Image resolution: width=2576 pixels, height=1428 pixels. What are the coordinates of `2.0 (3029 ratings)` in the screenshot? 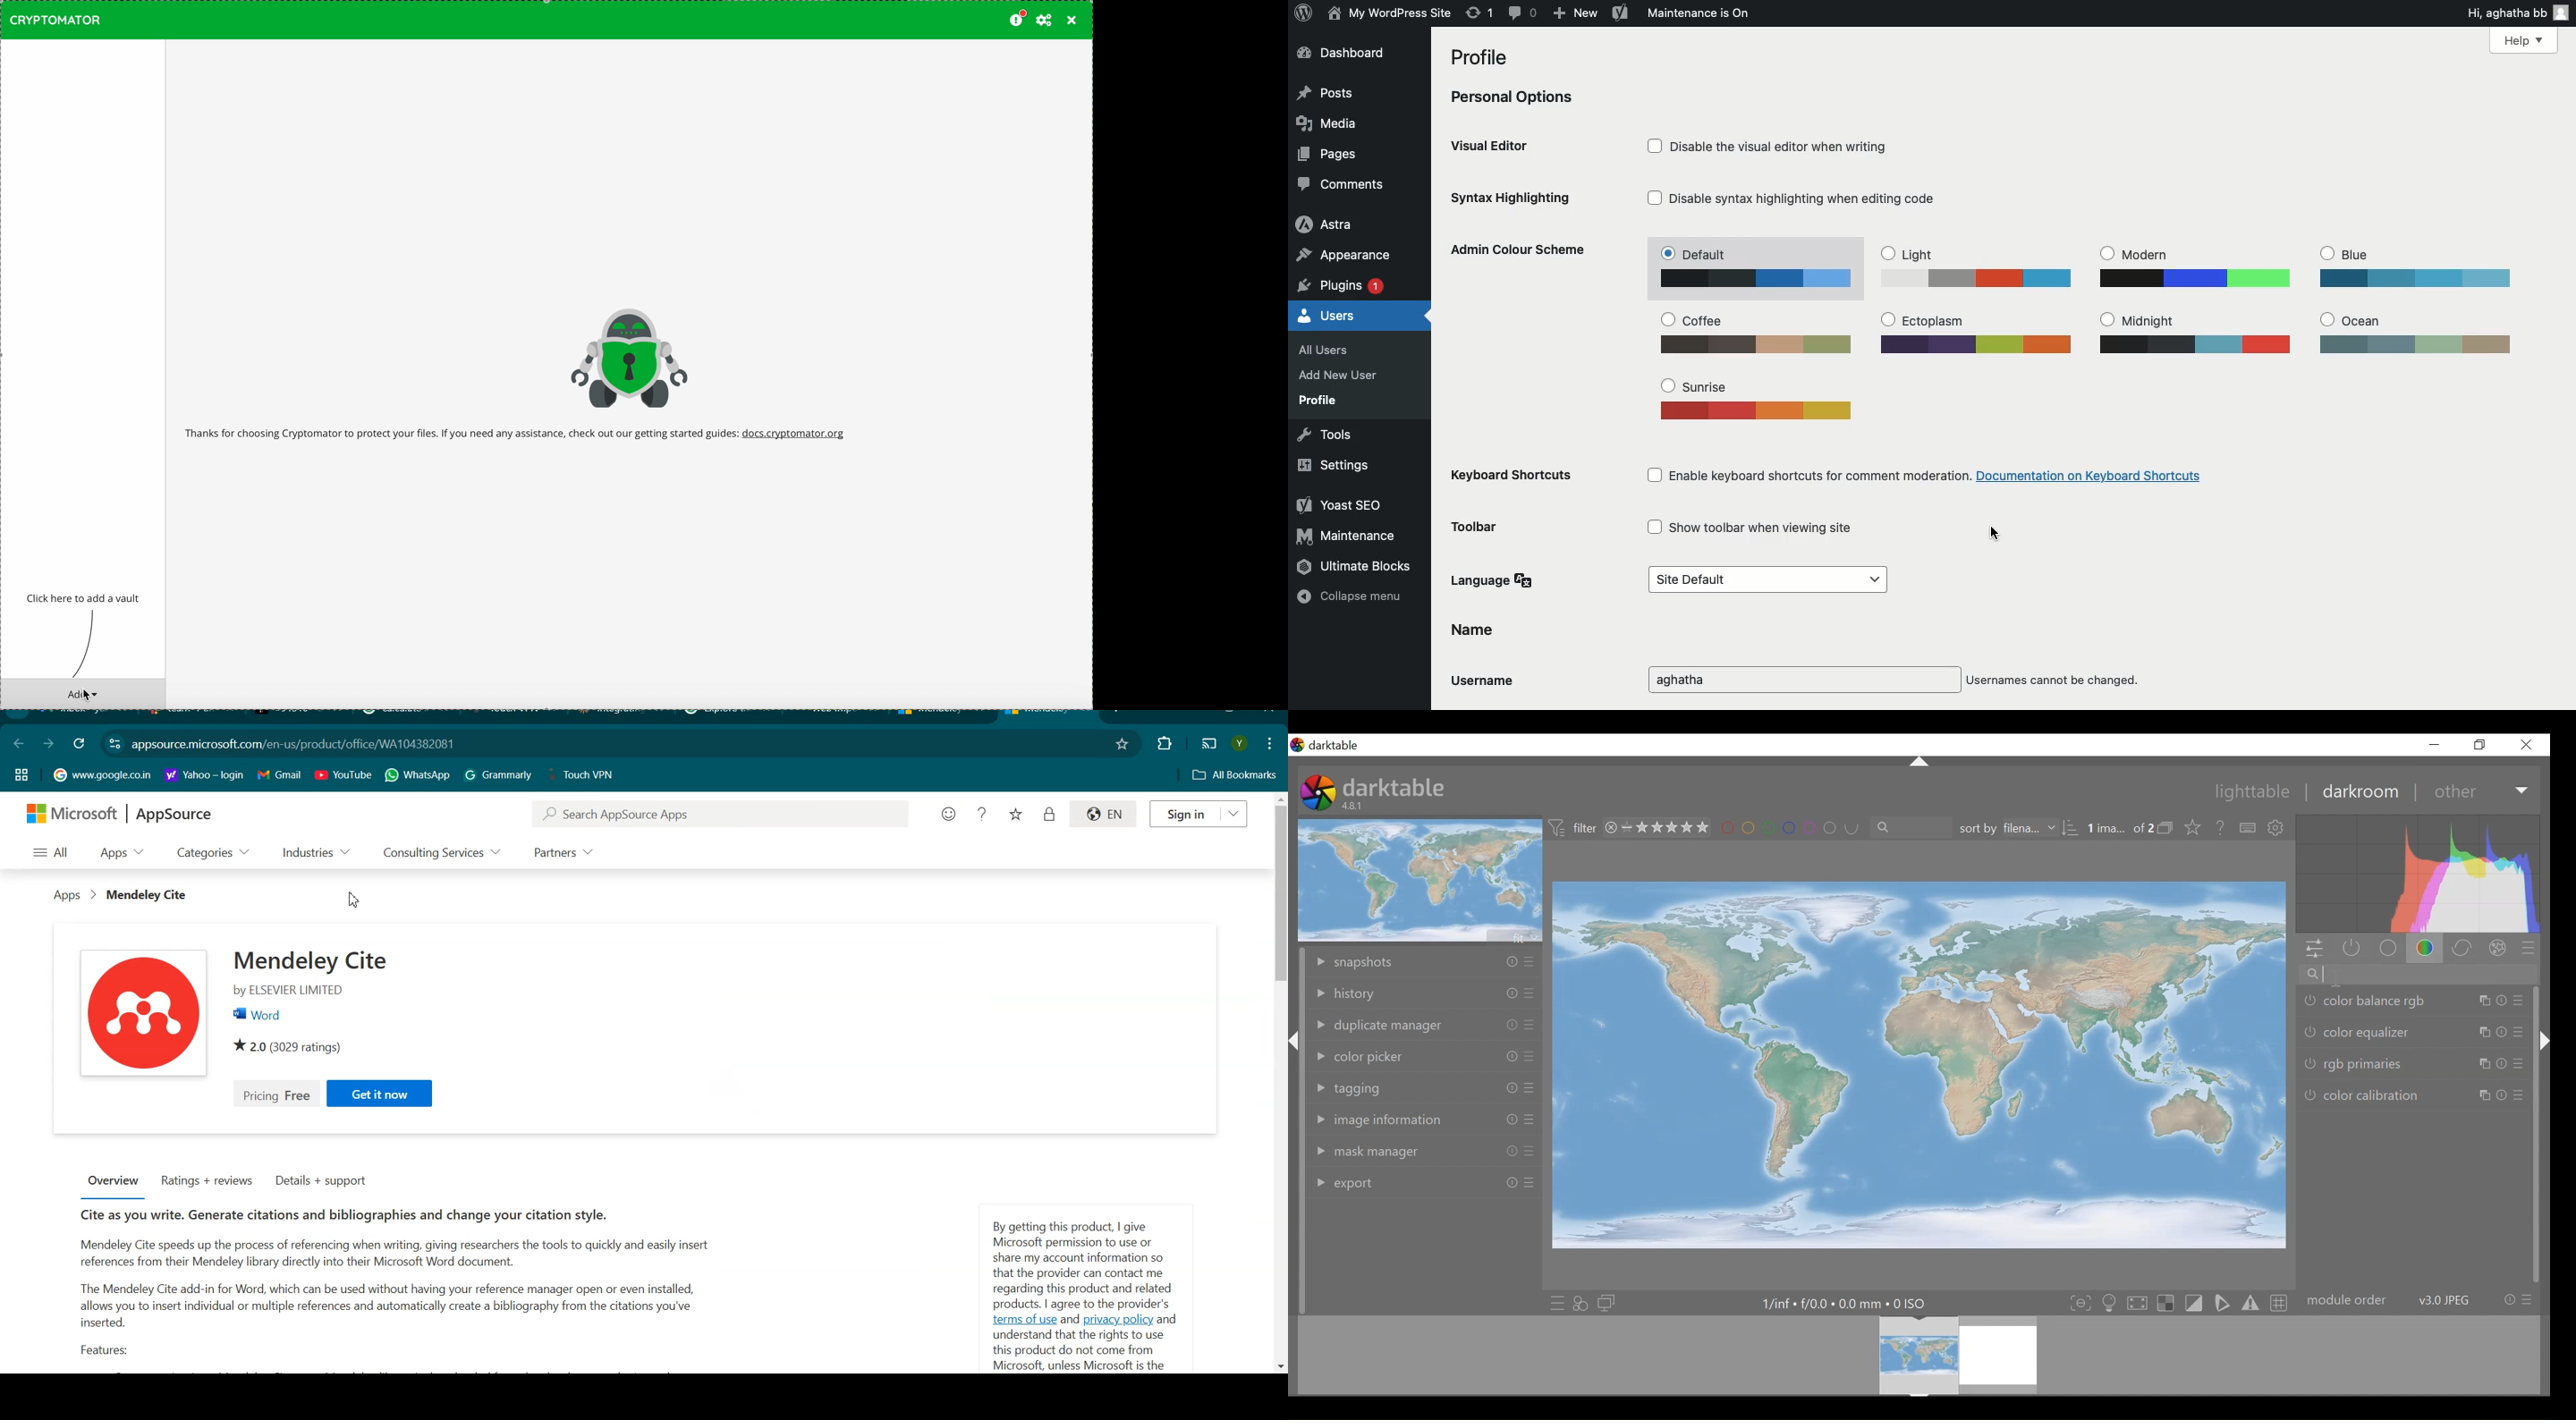 It's located at (297, 1044).